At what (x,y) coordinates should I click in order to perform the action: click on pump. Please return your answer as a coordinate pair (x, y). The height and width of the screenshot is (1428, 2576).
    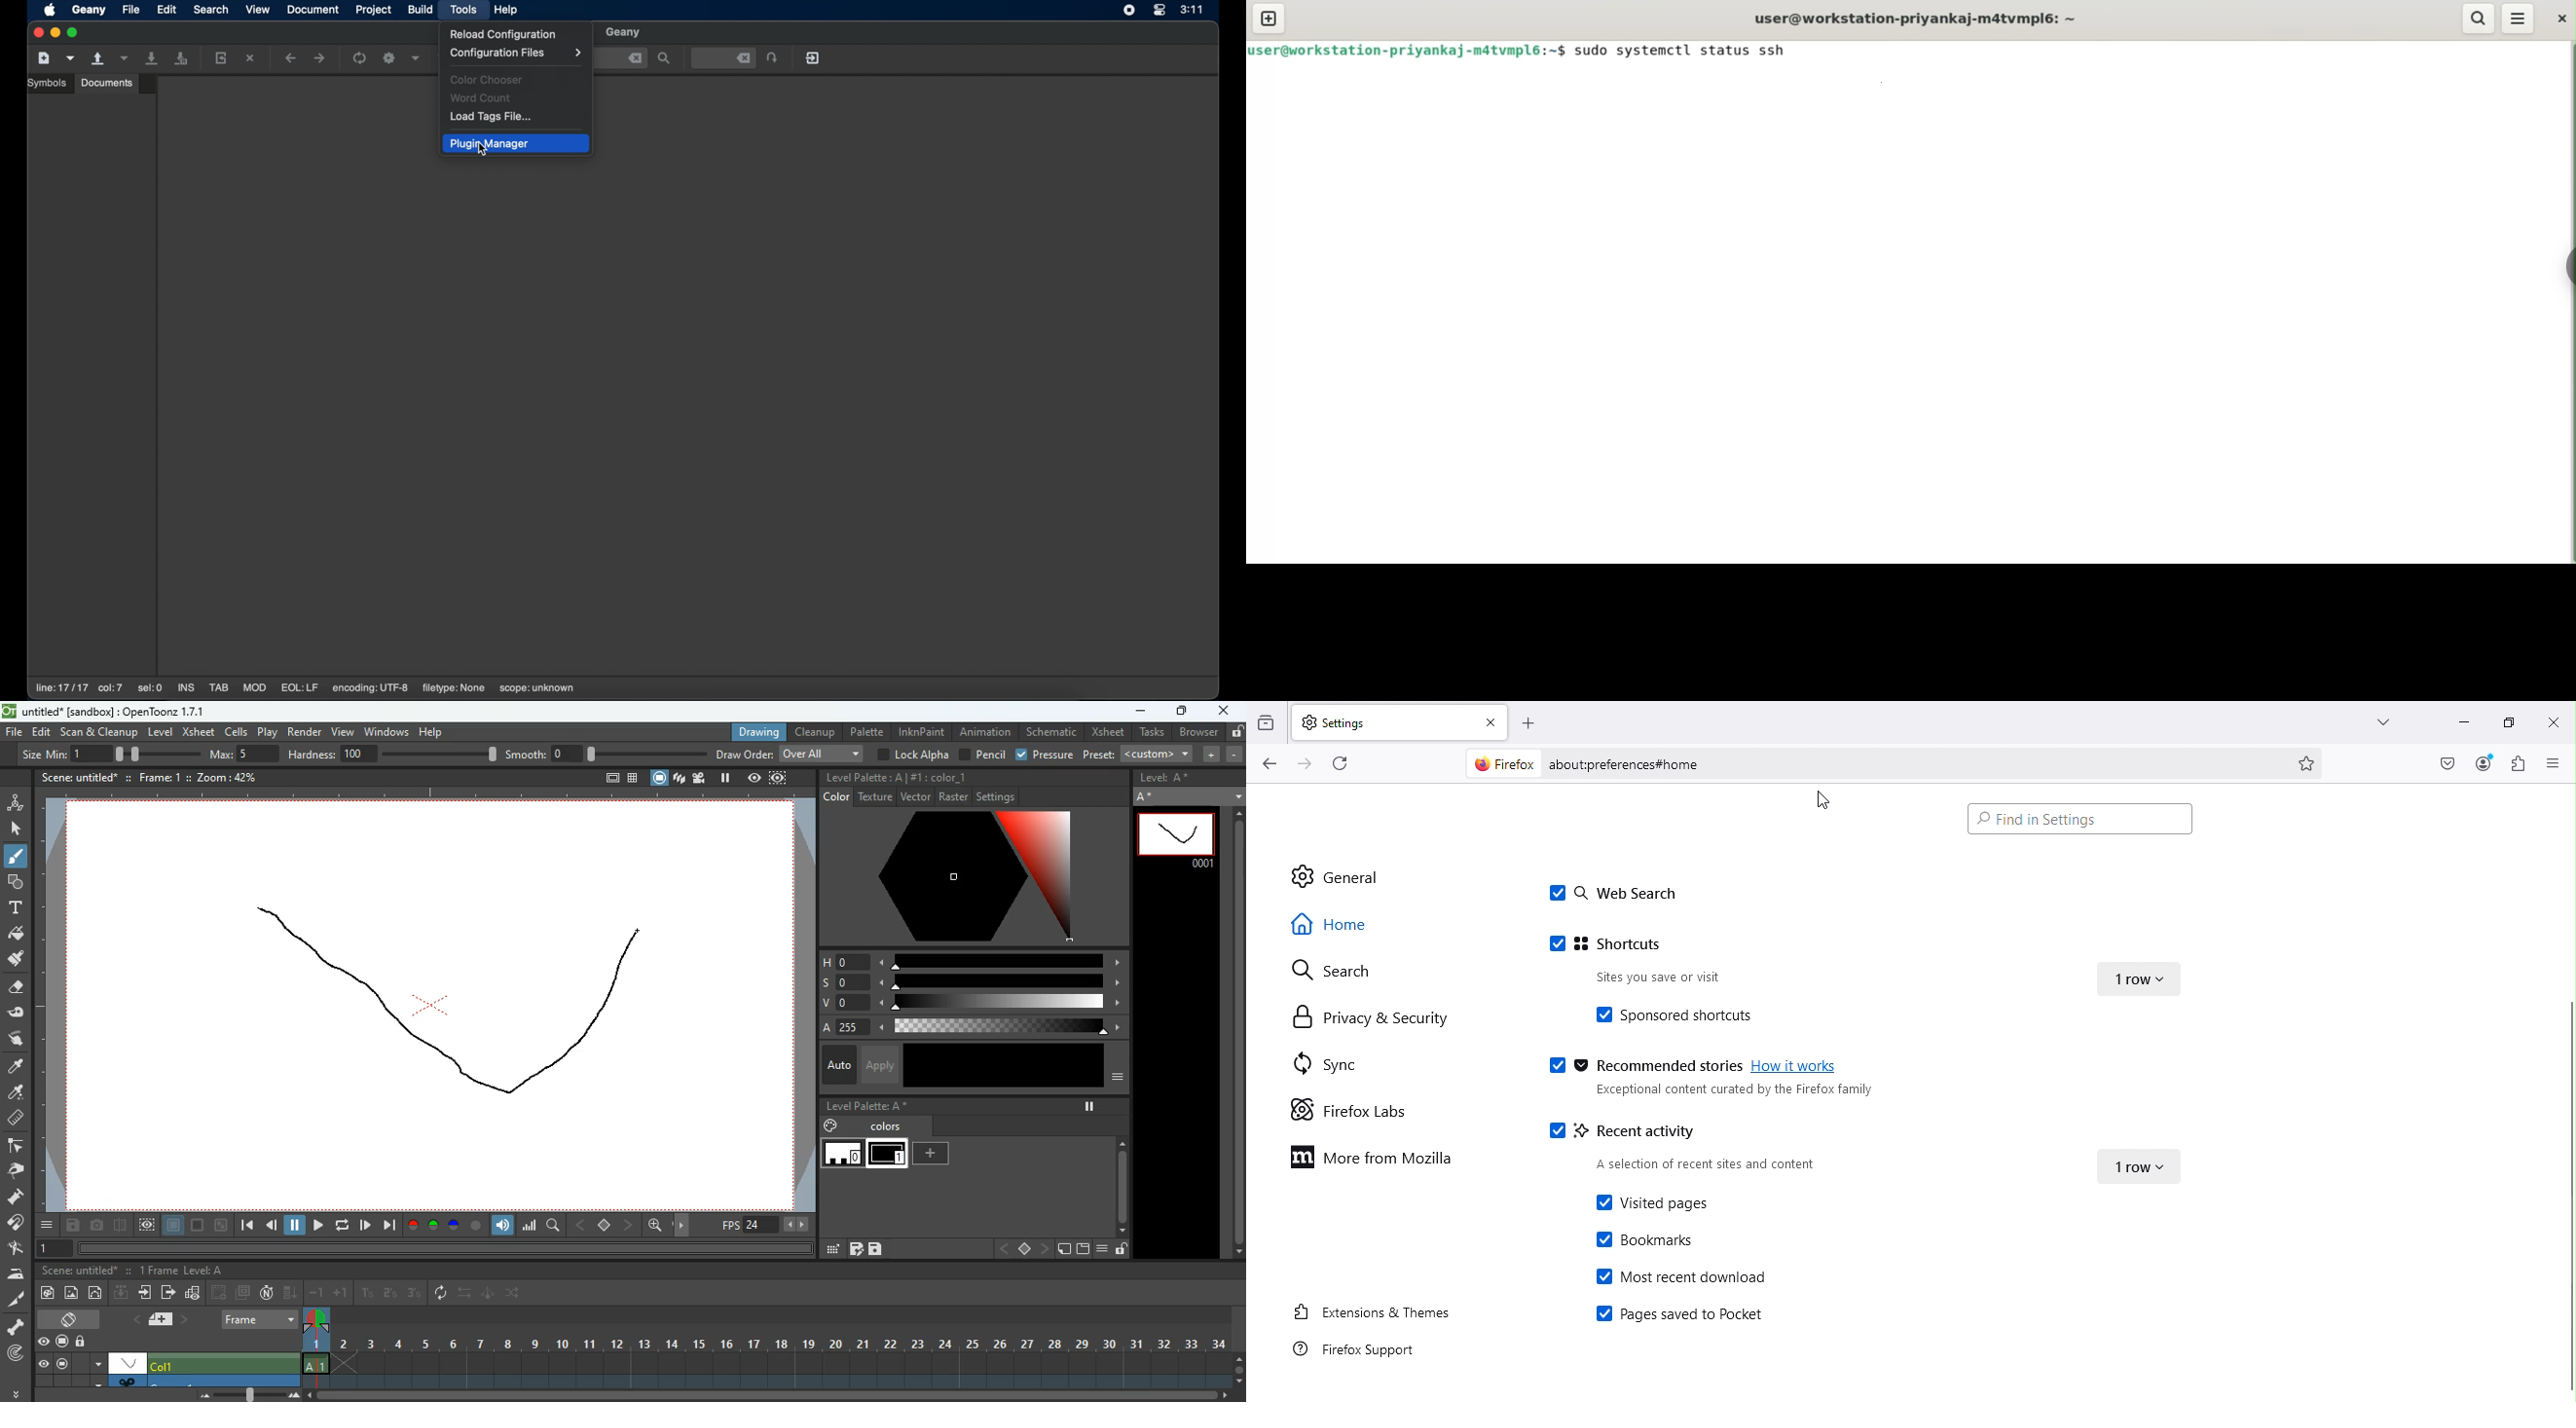
    Looking at the image, I should click on (16, 1198).